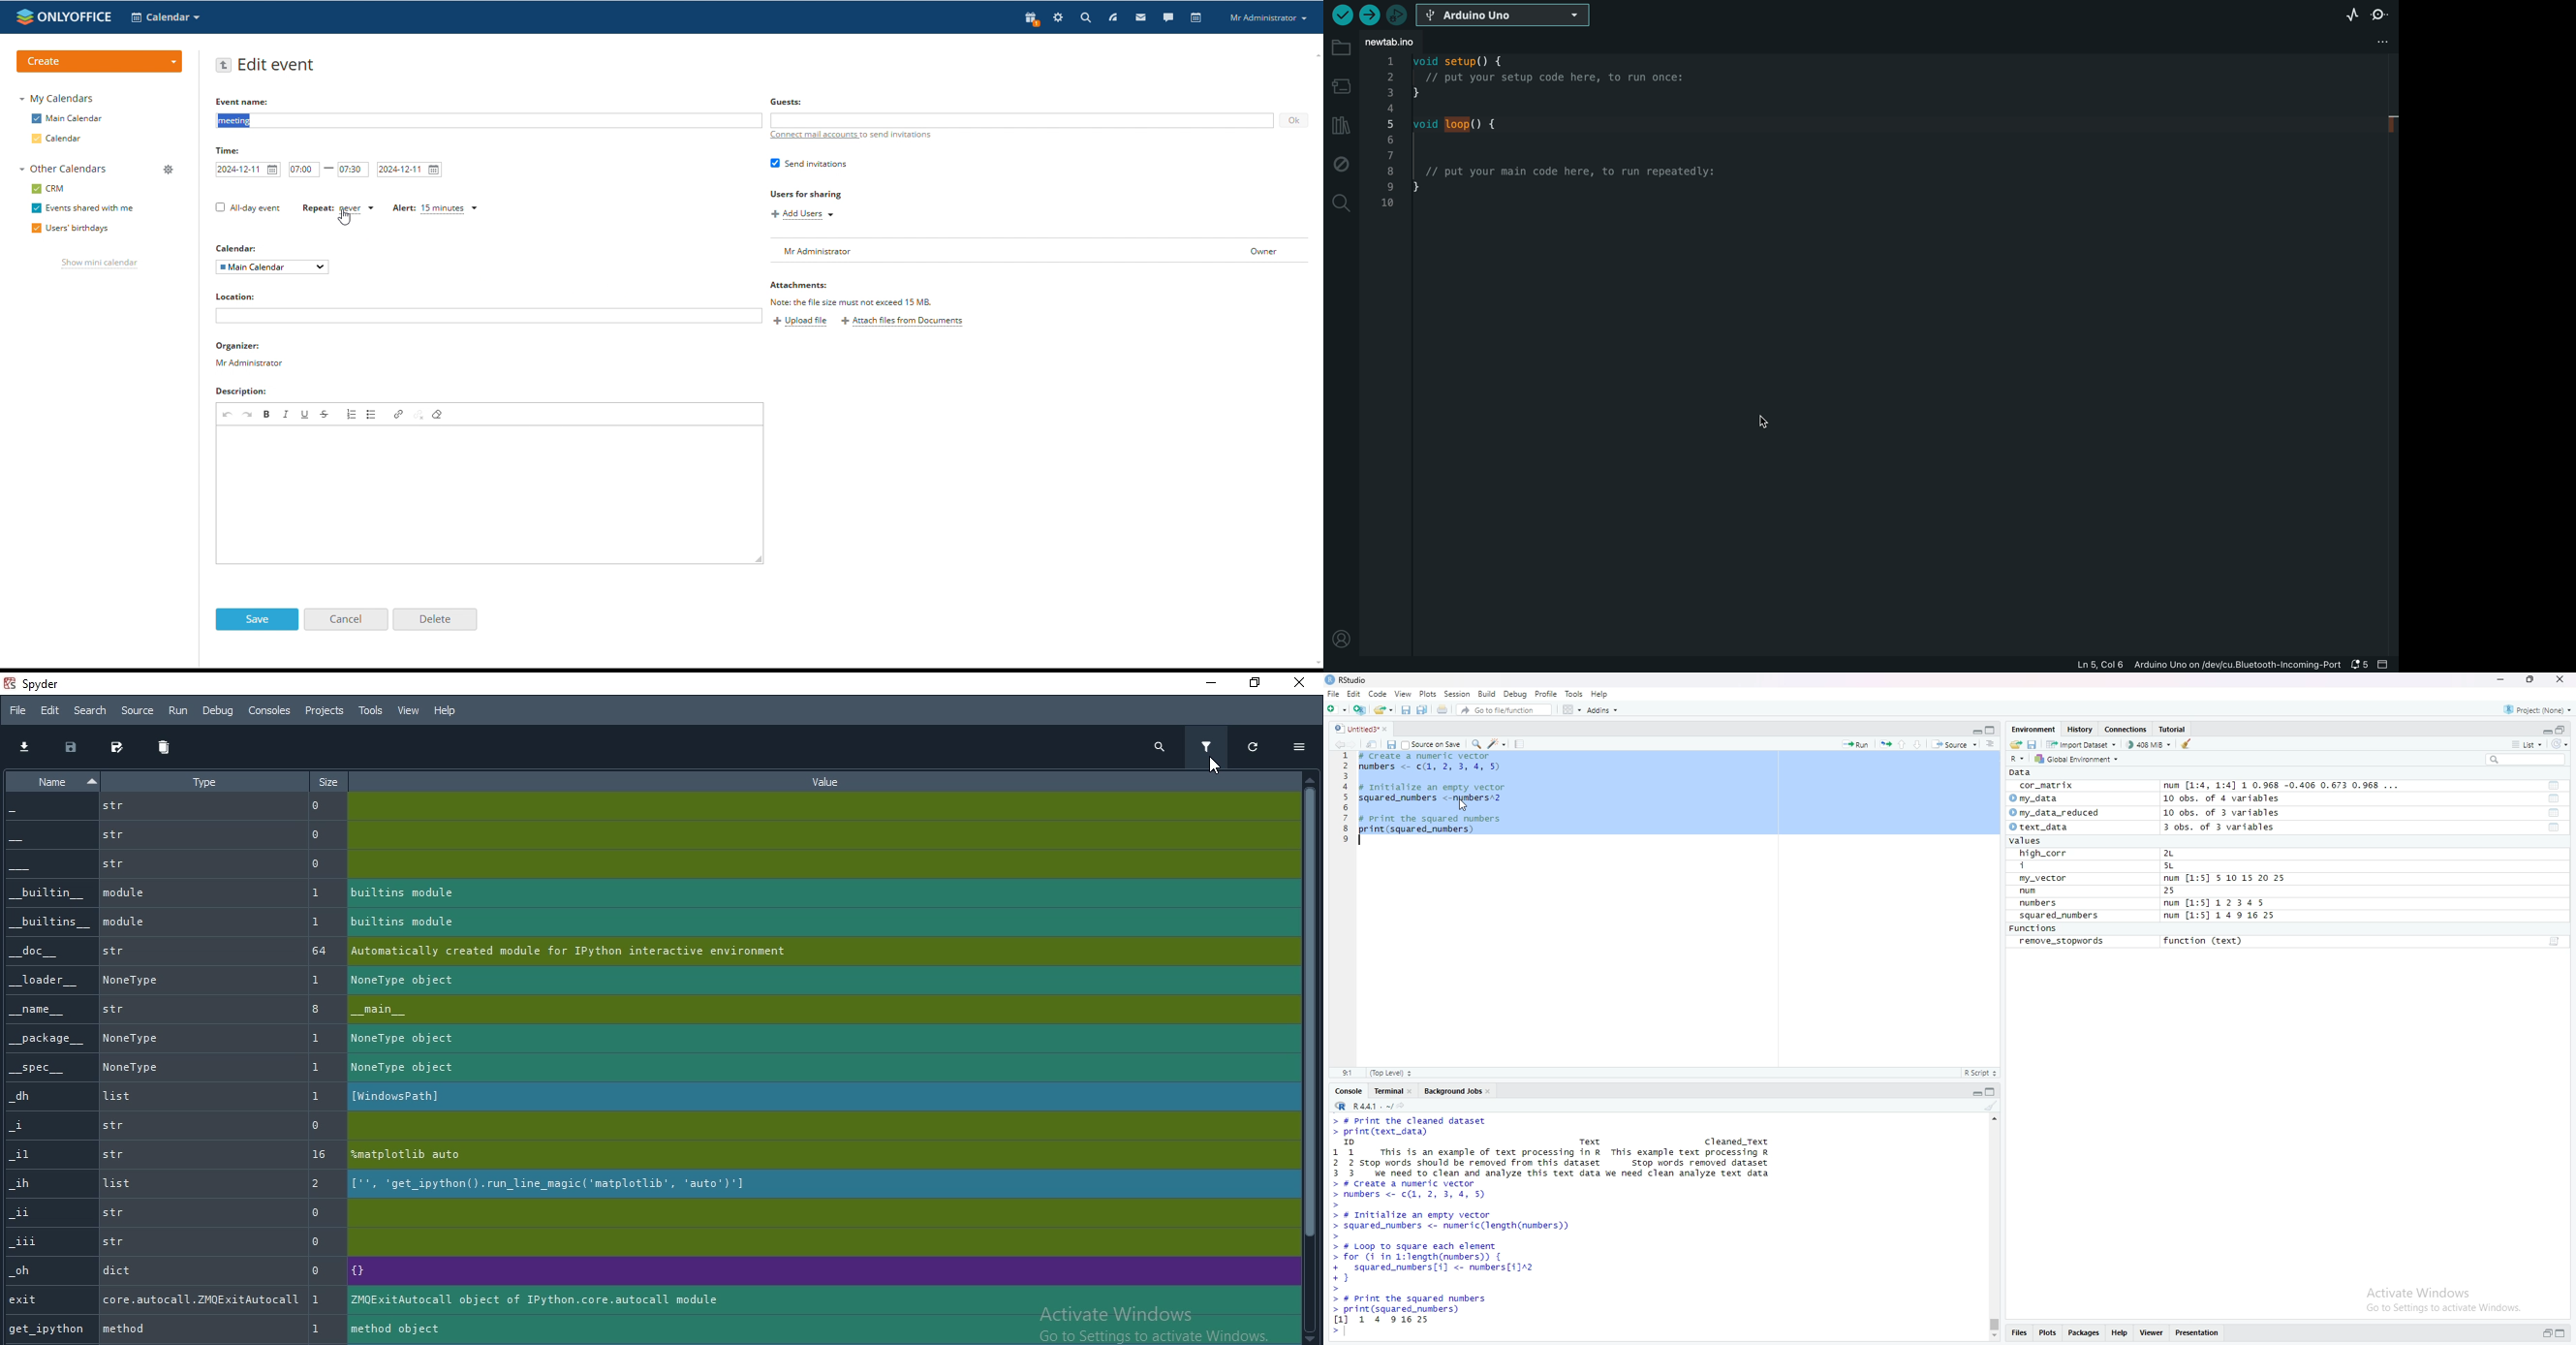 Image resolution: width=2576 pixels, height=1372 pixels. What do you see at coordinates (2030, 842) in the screenshot?
I see `values` at bounding box center [2030, 842].